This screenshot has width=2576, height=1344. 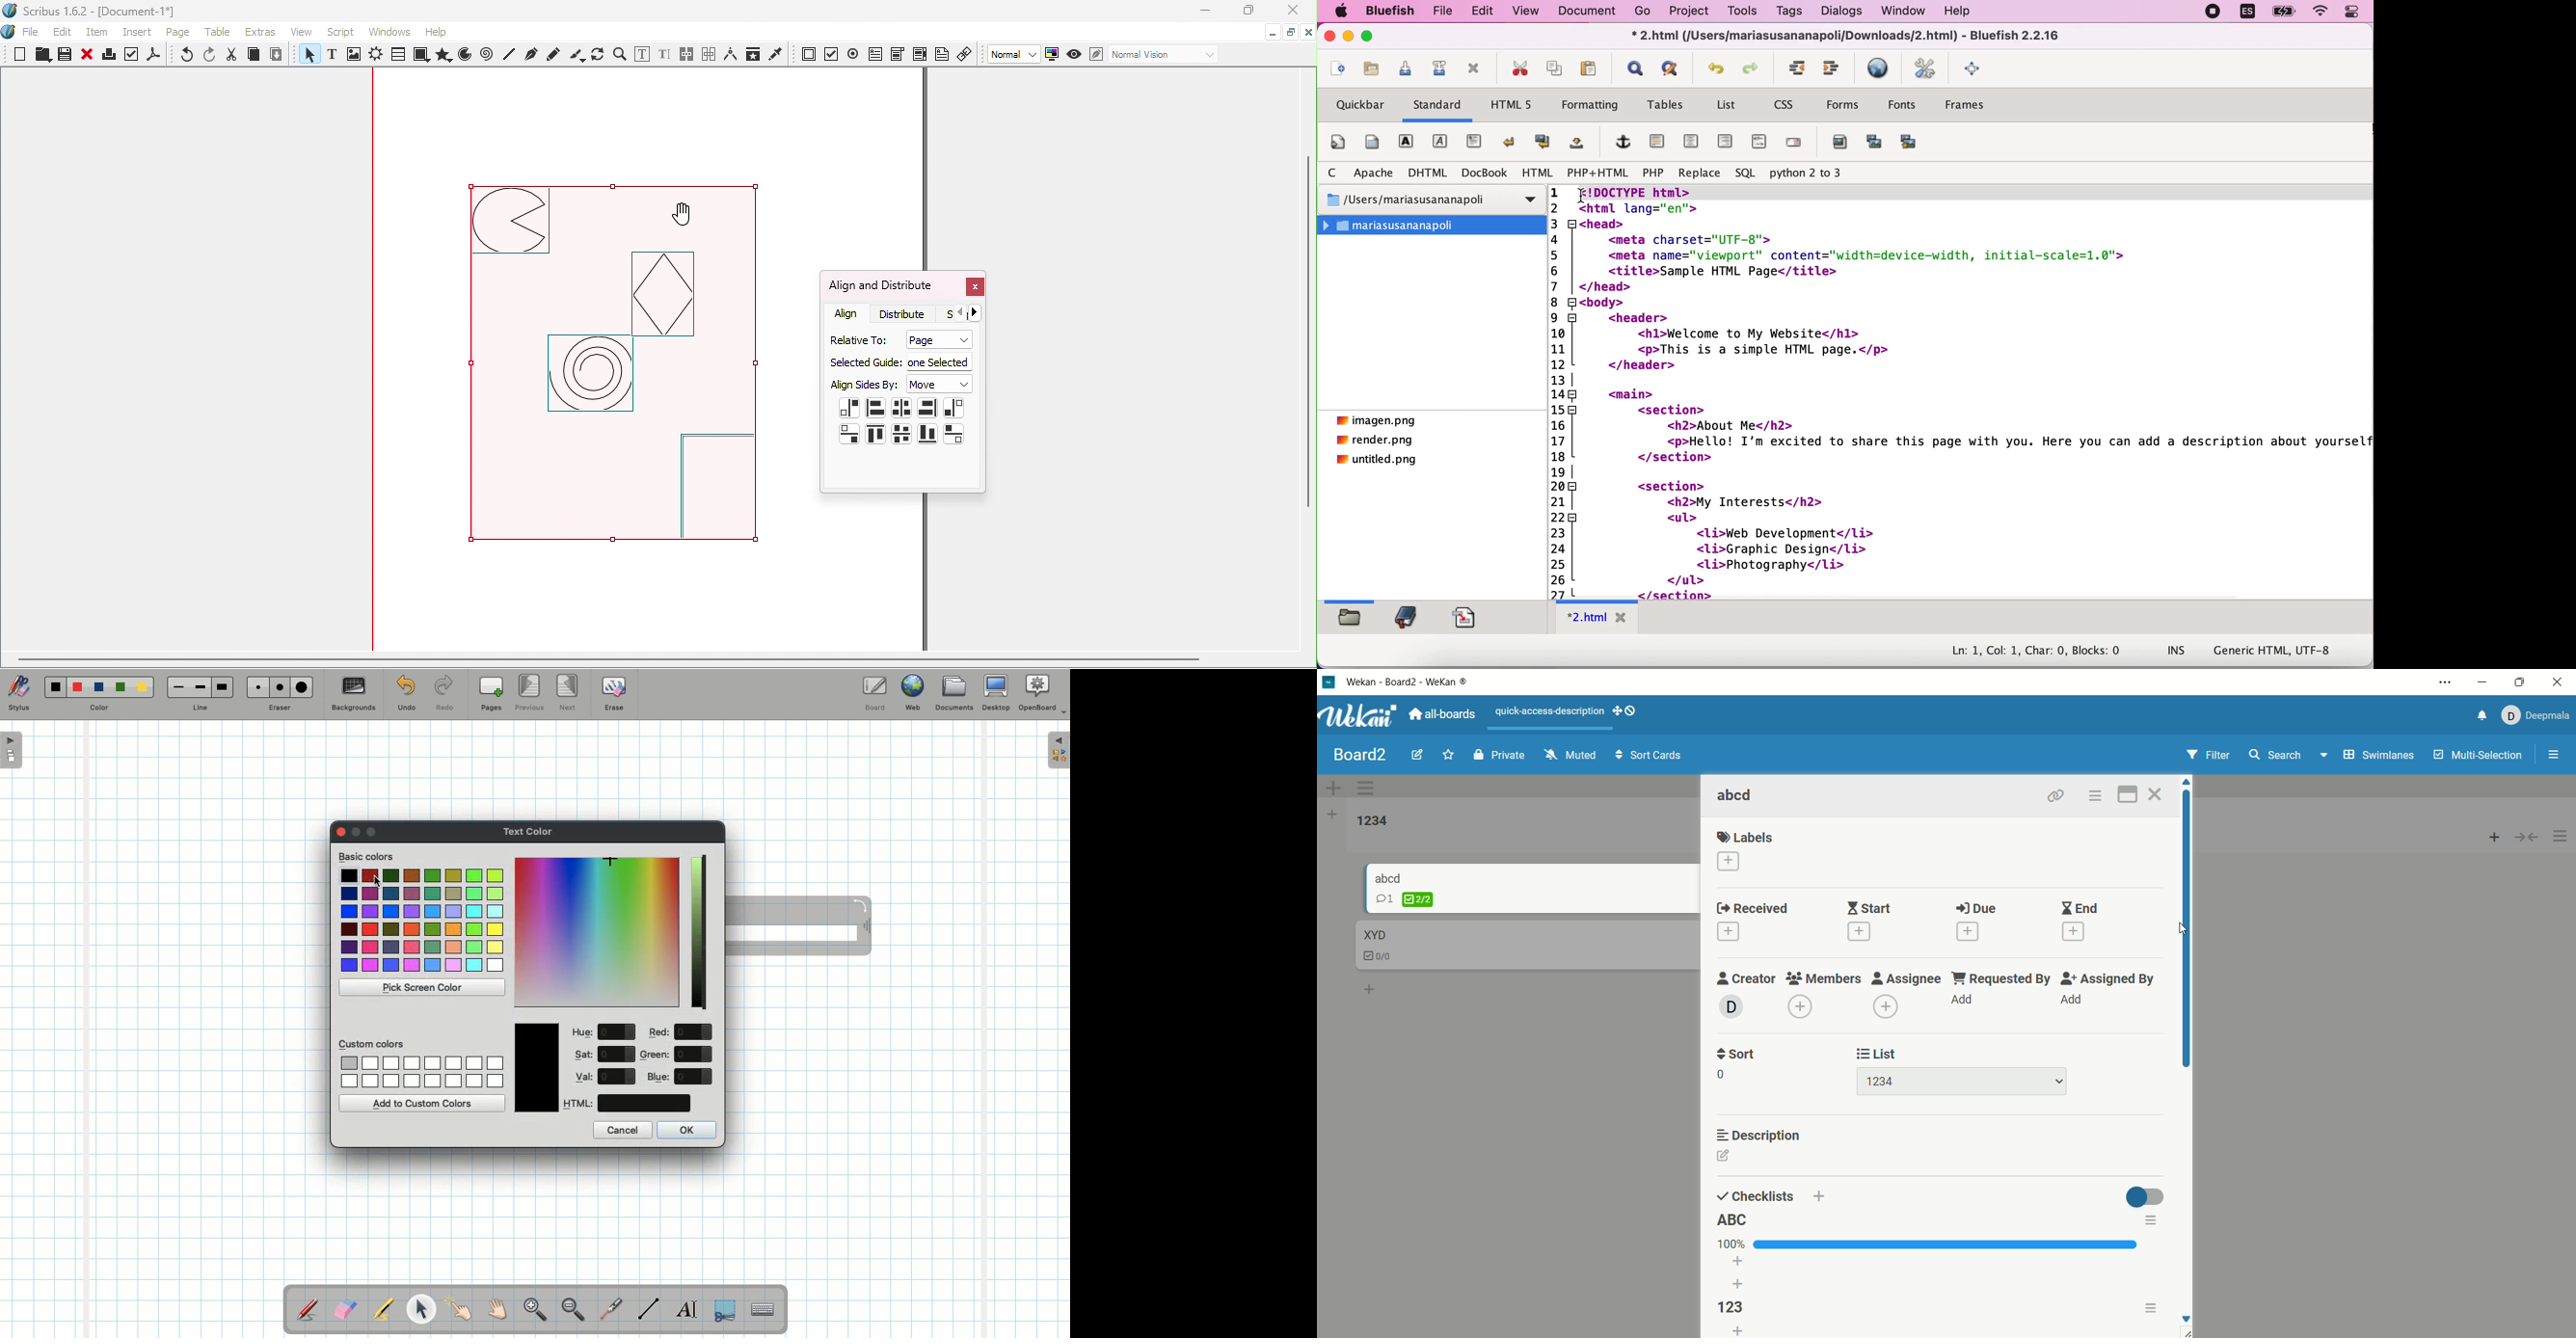 I want to click on Logo, so click(x=10, y=33).